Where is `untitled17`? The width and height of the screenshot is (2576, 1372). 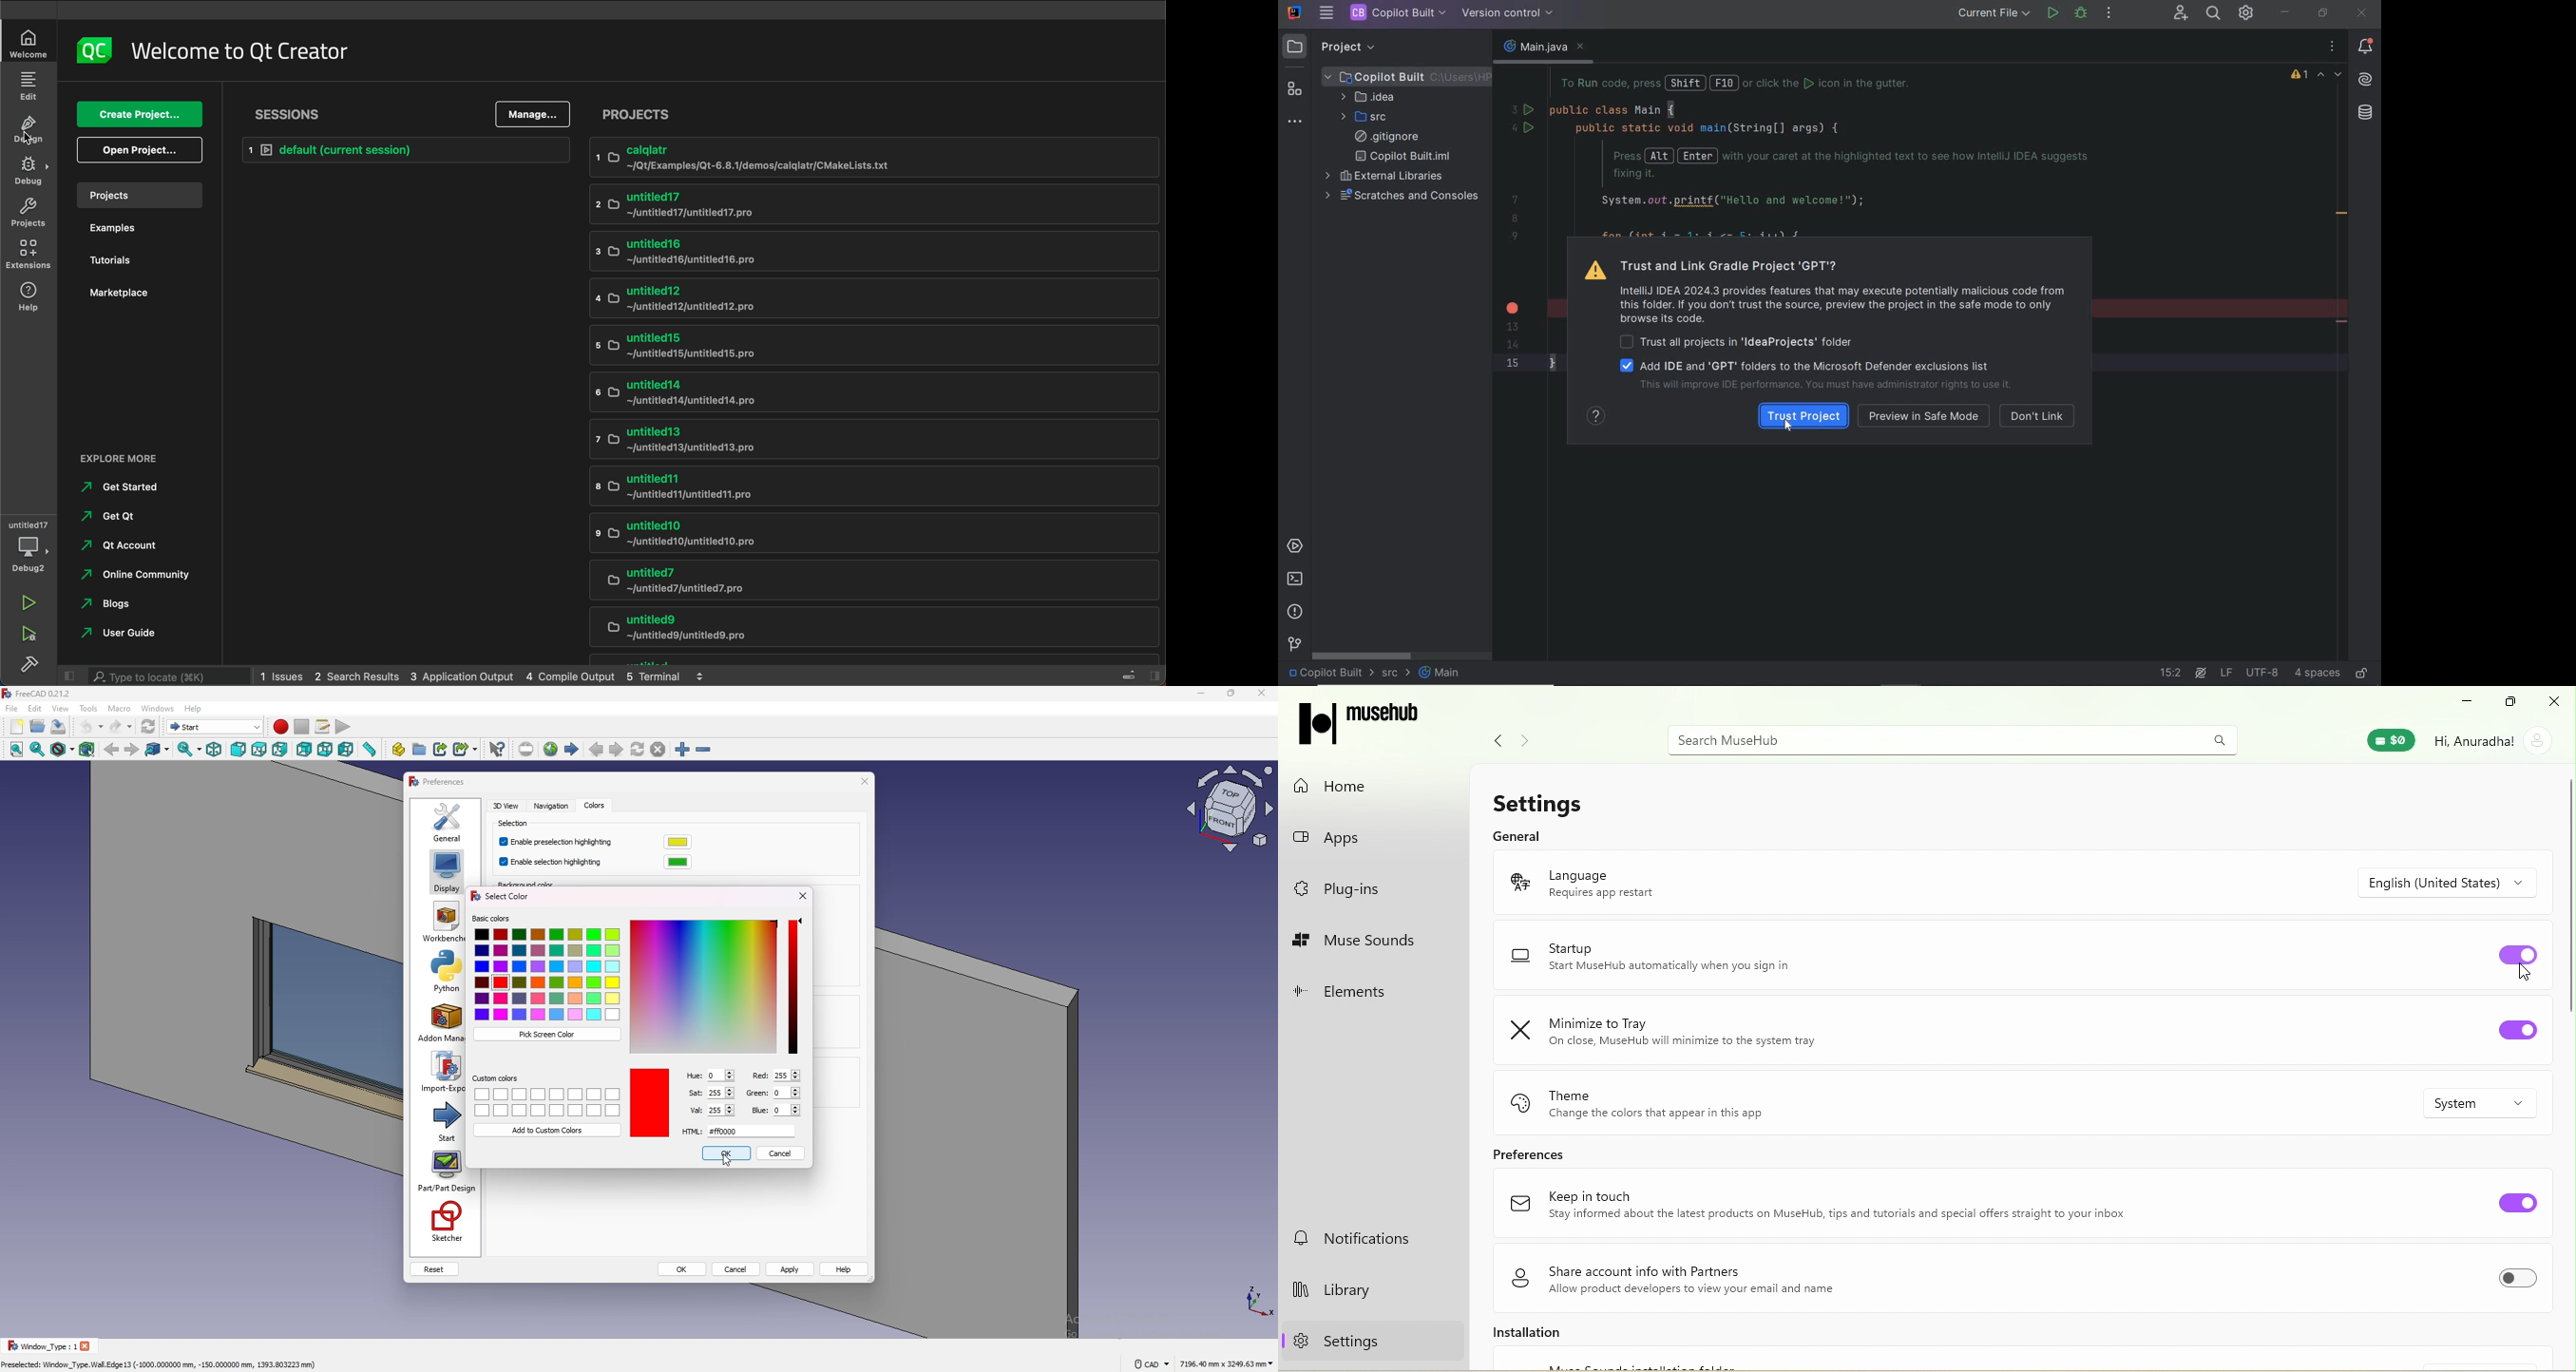
untitled17 is located at coordinates (826, 205).